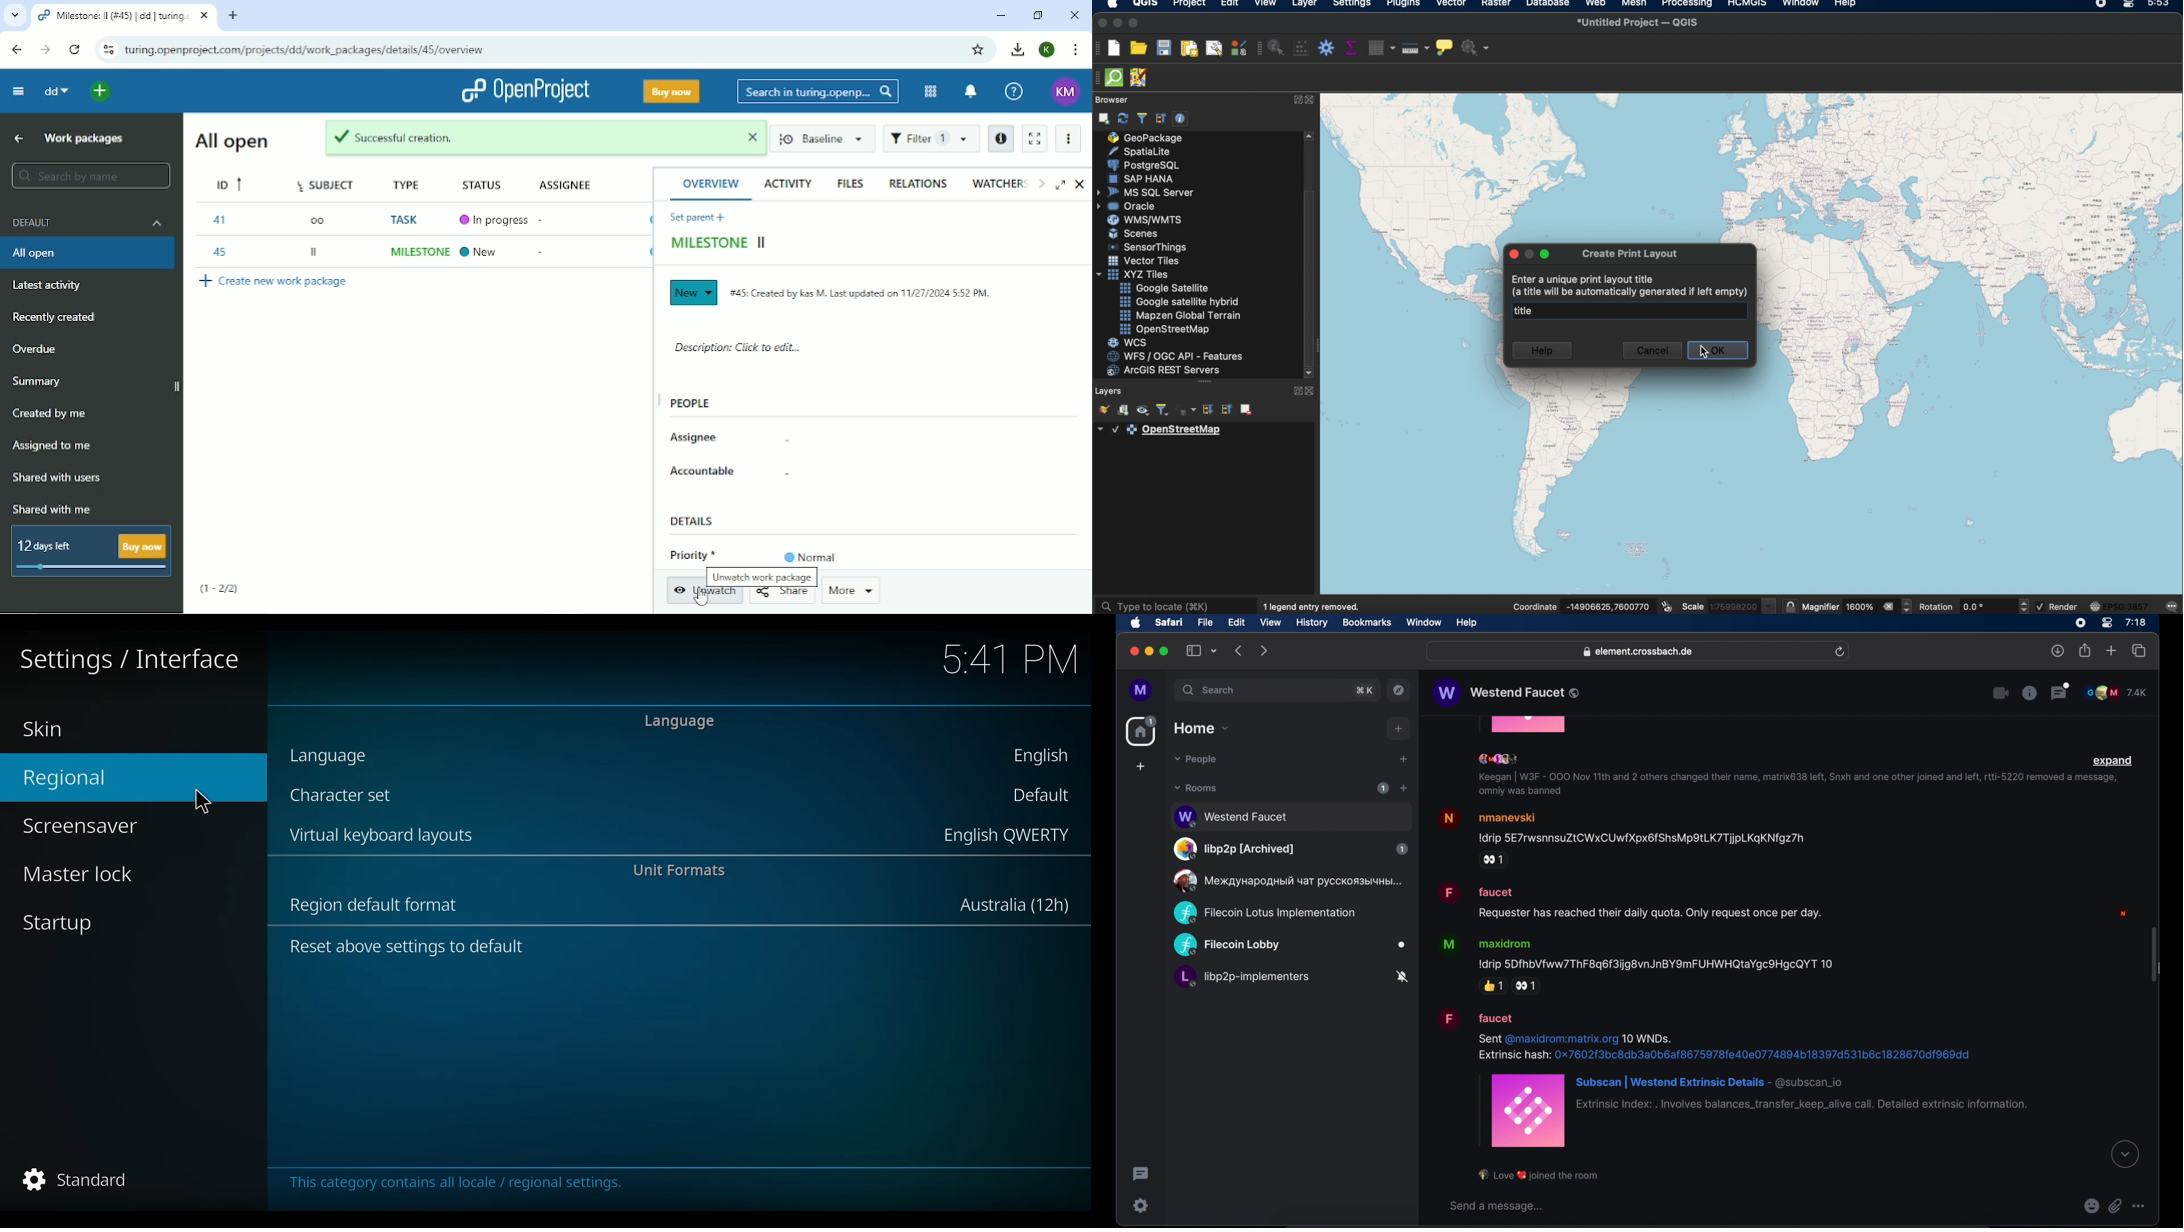  I want to click on threads, so click(2061, 691).